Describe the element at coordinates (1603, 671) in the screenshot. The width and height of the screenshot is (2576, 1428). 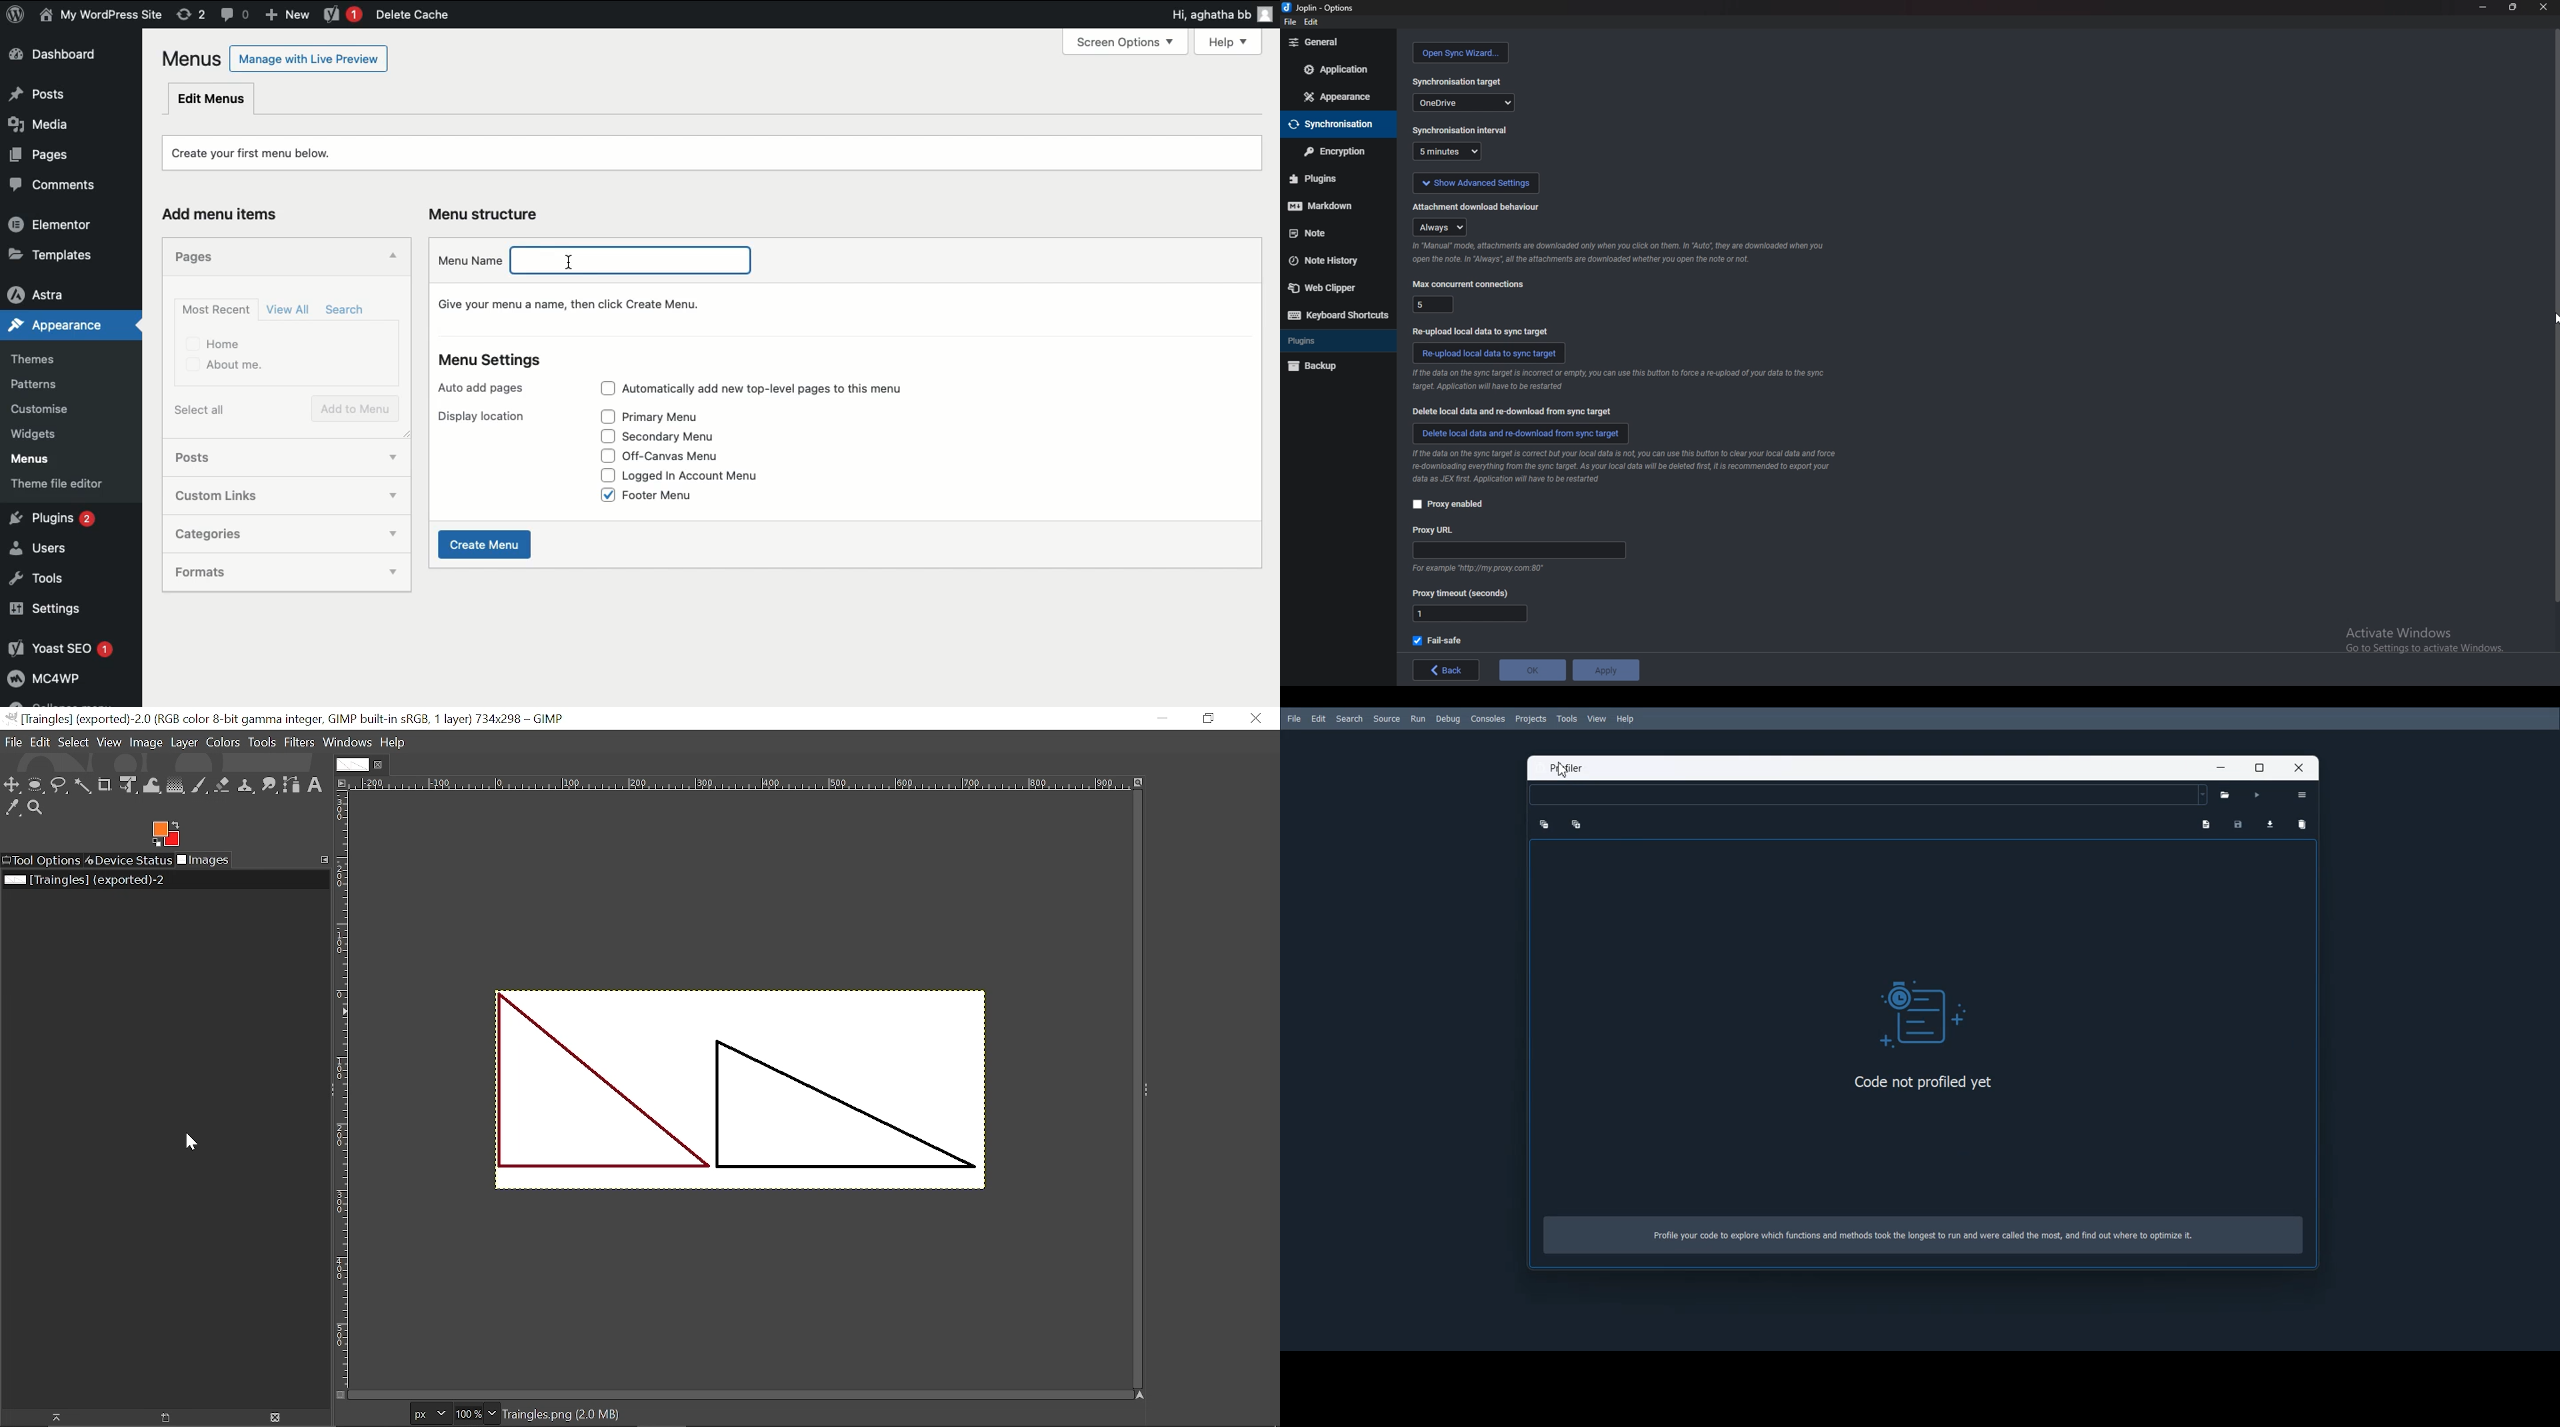
I see `apply` at that location.